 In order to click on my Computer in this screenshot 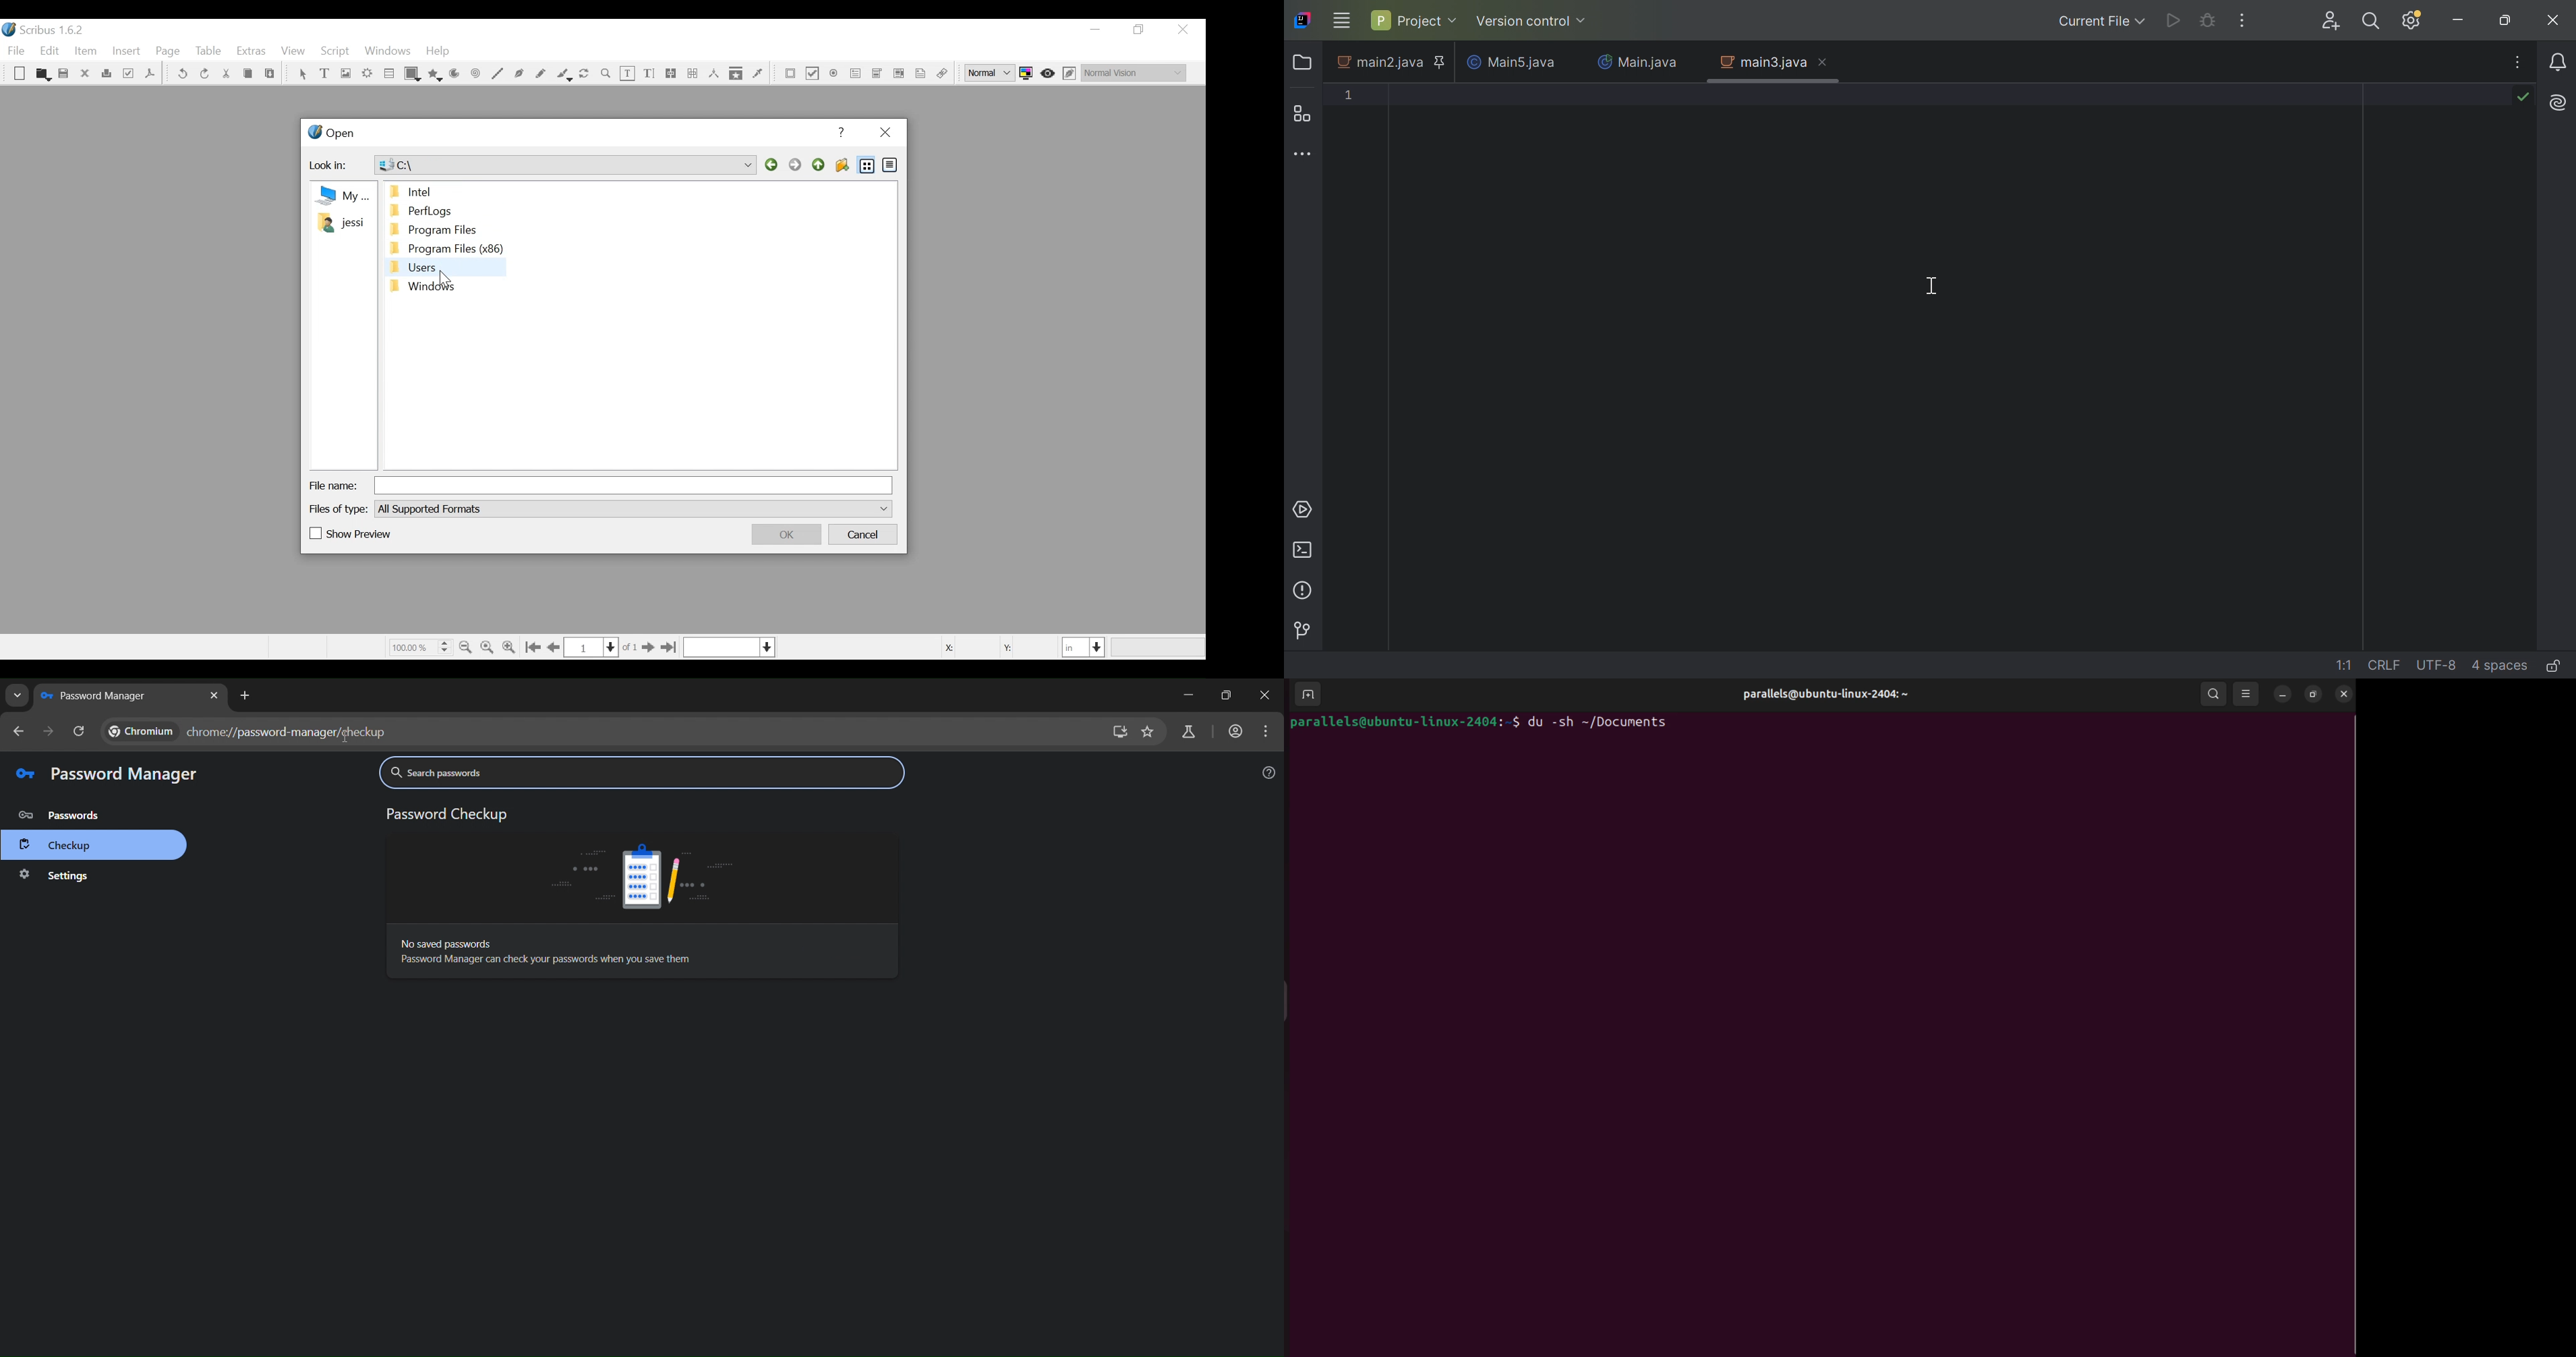, I will do `click(341, 195)`.